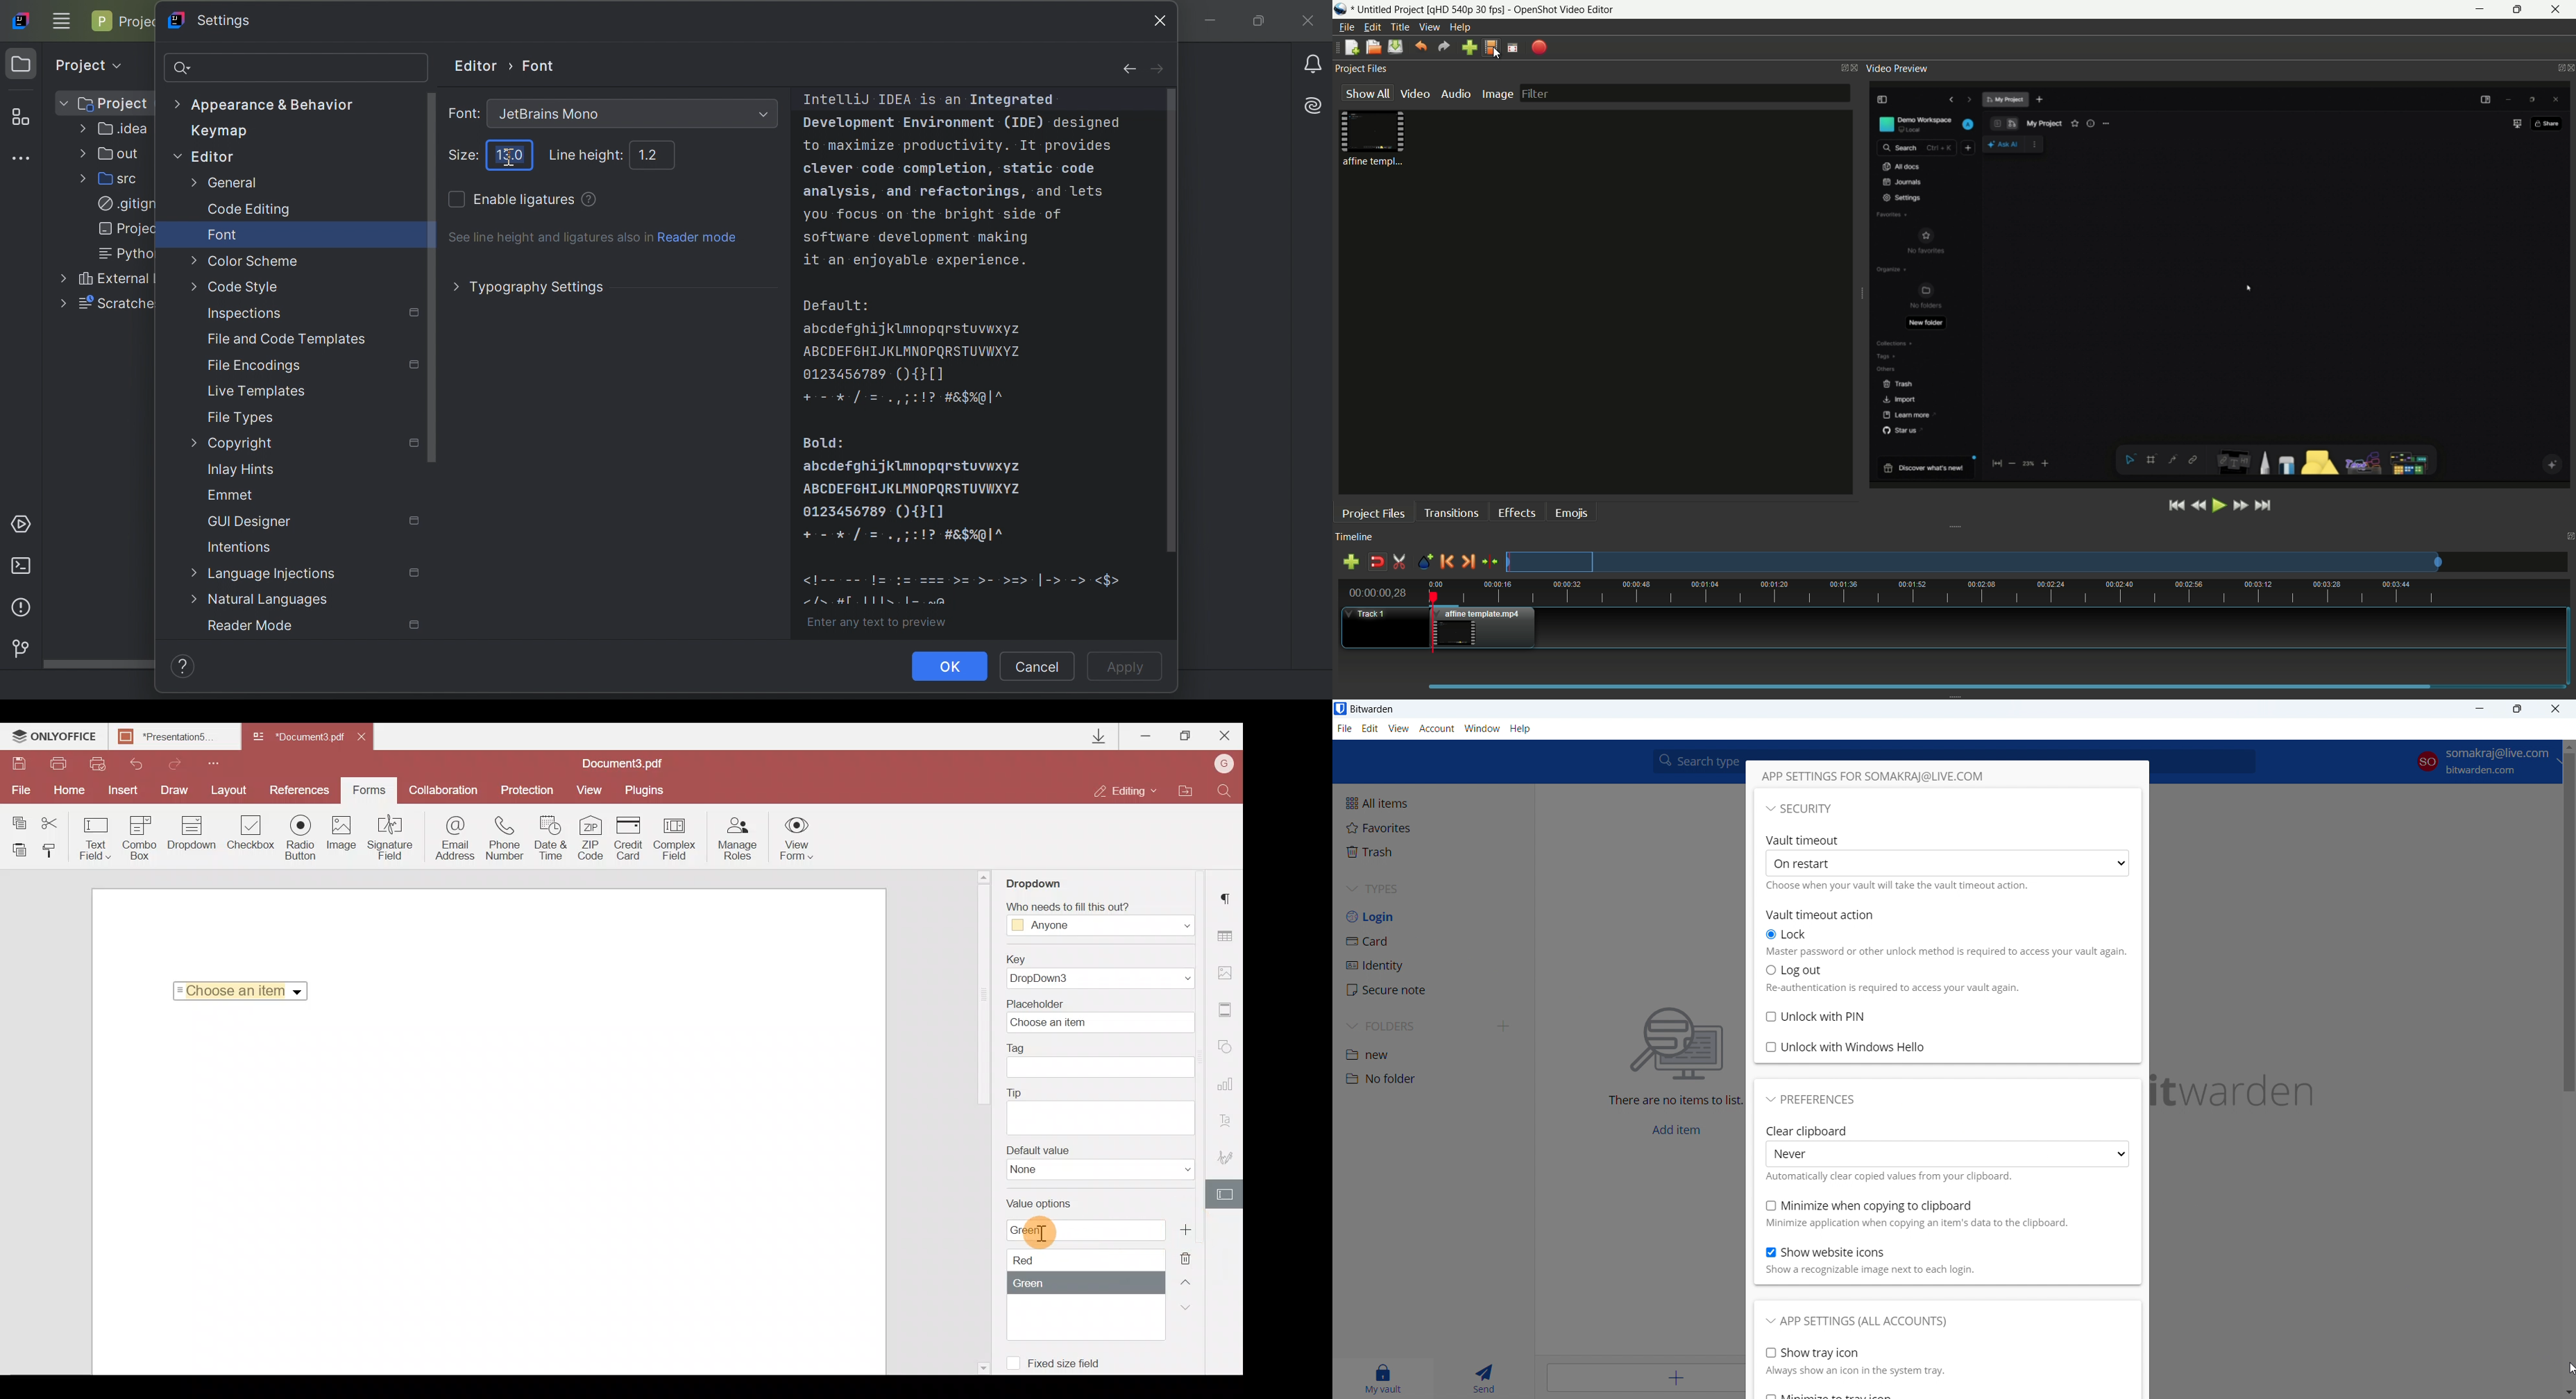  I want to click on Quick print, so click(98, 764).